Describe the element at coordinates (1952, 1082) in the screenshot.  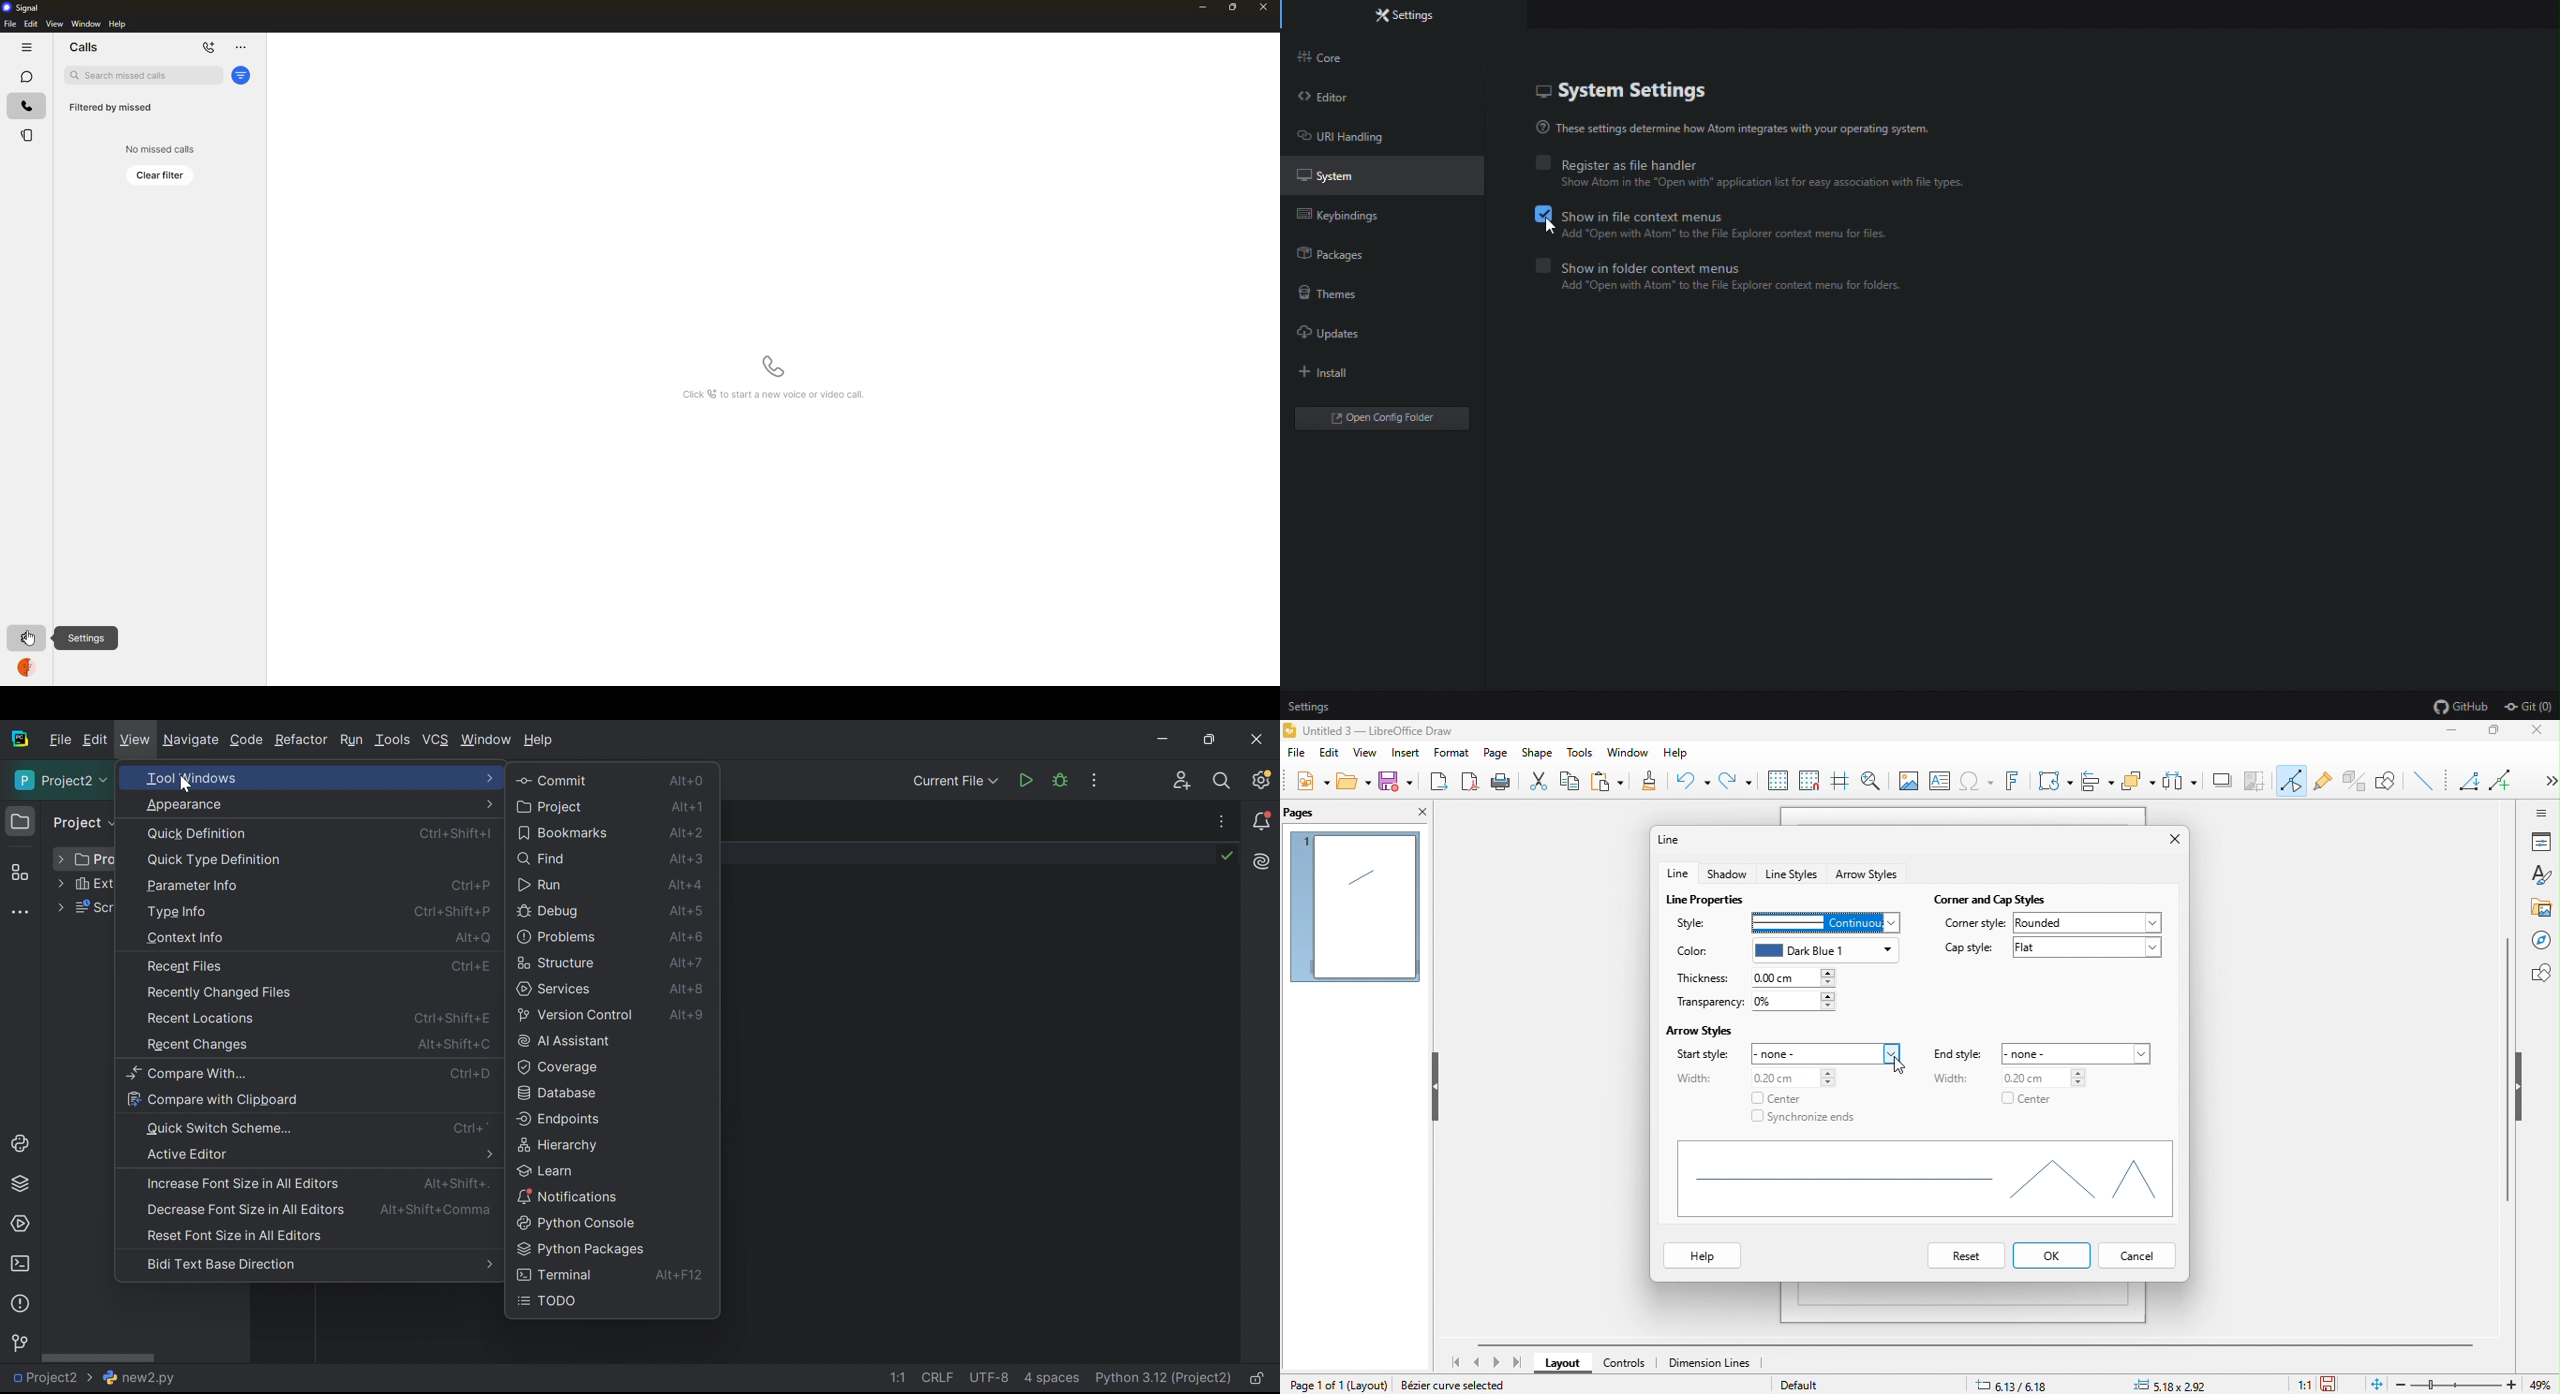
I see `width` at that location.